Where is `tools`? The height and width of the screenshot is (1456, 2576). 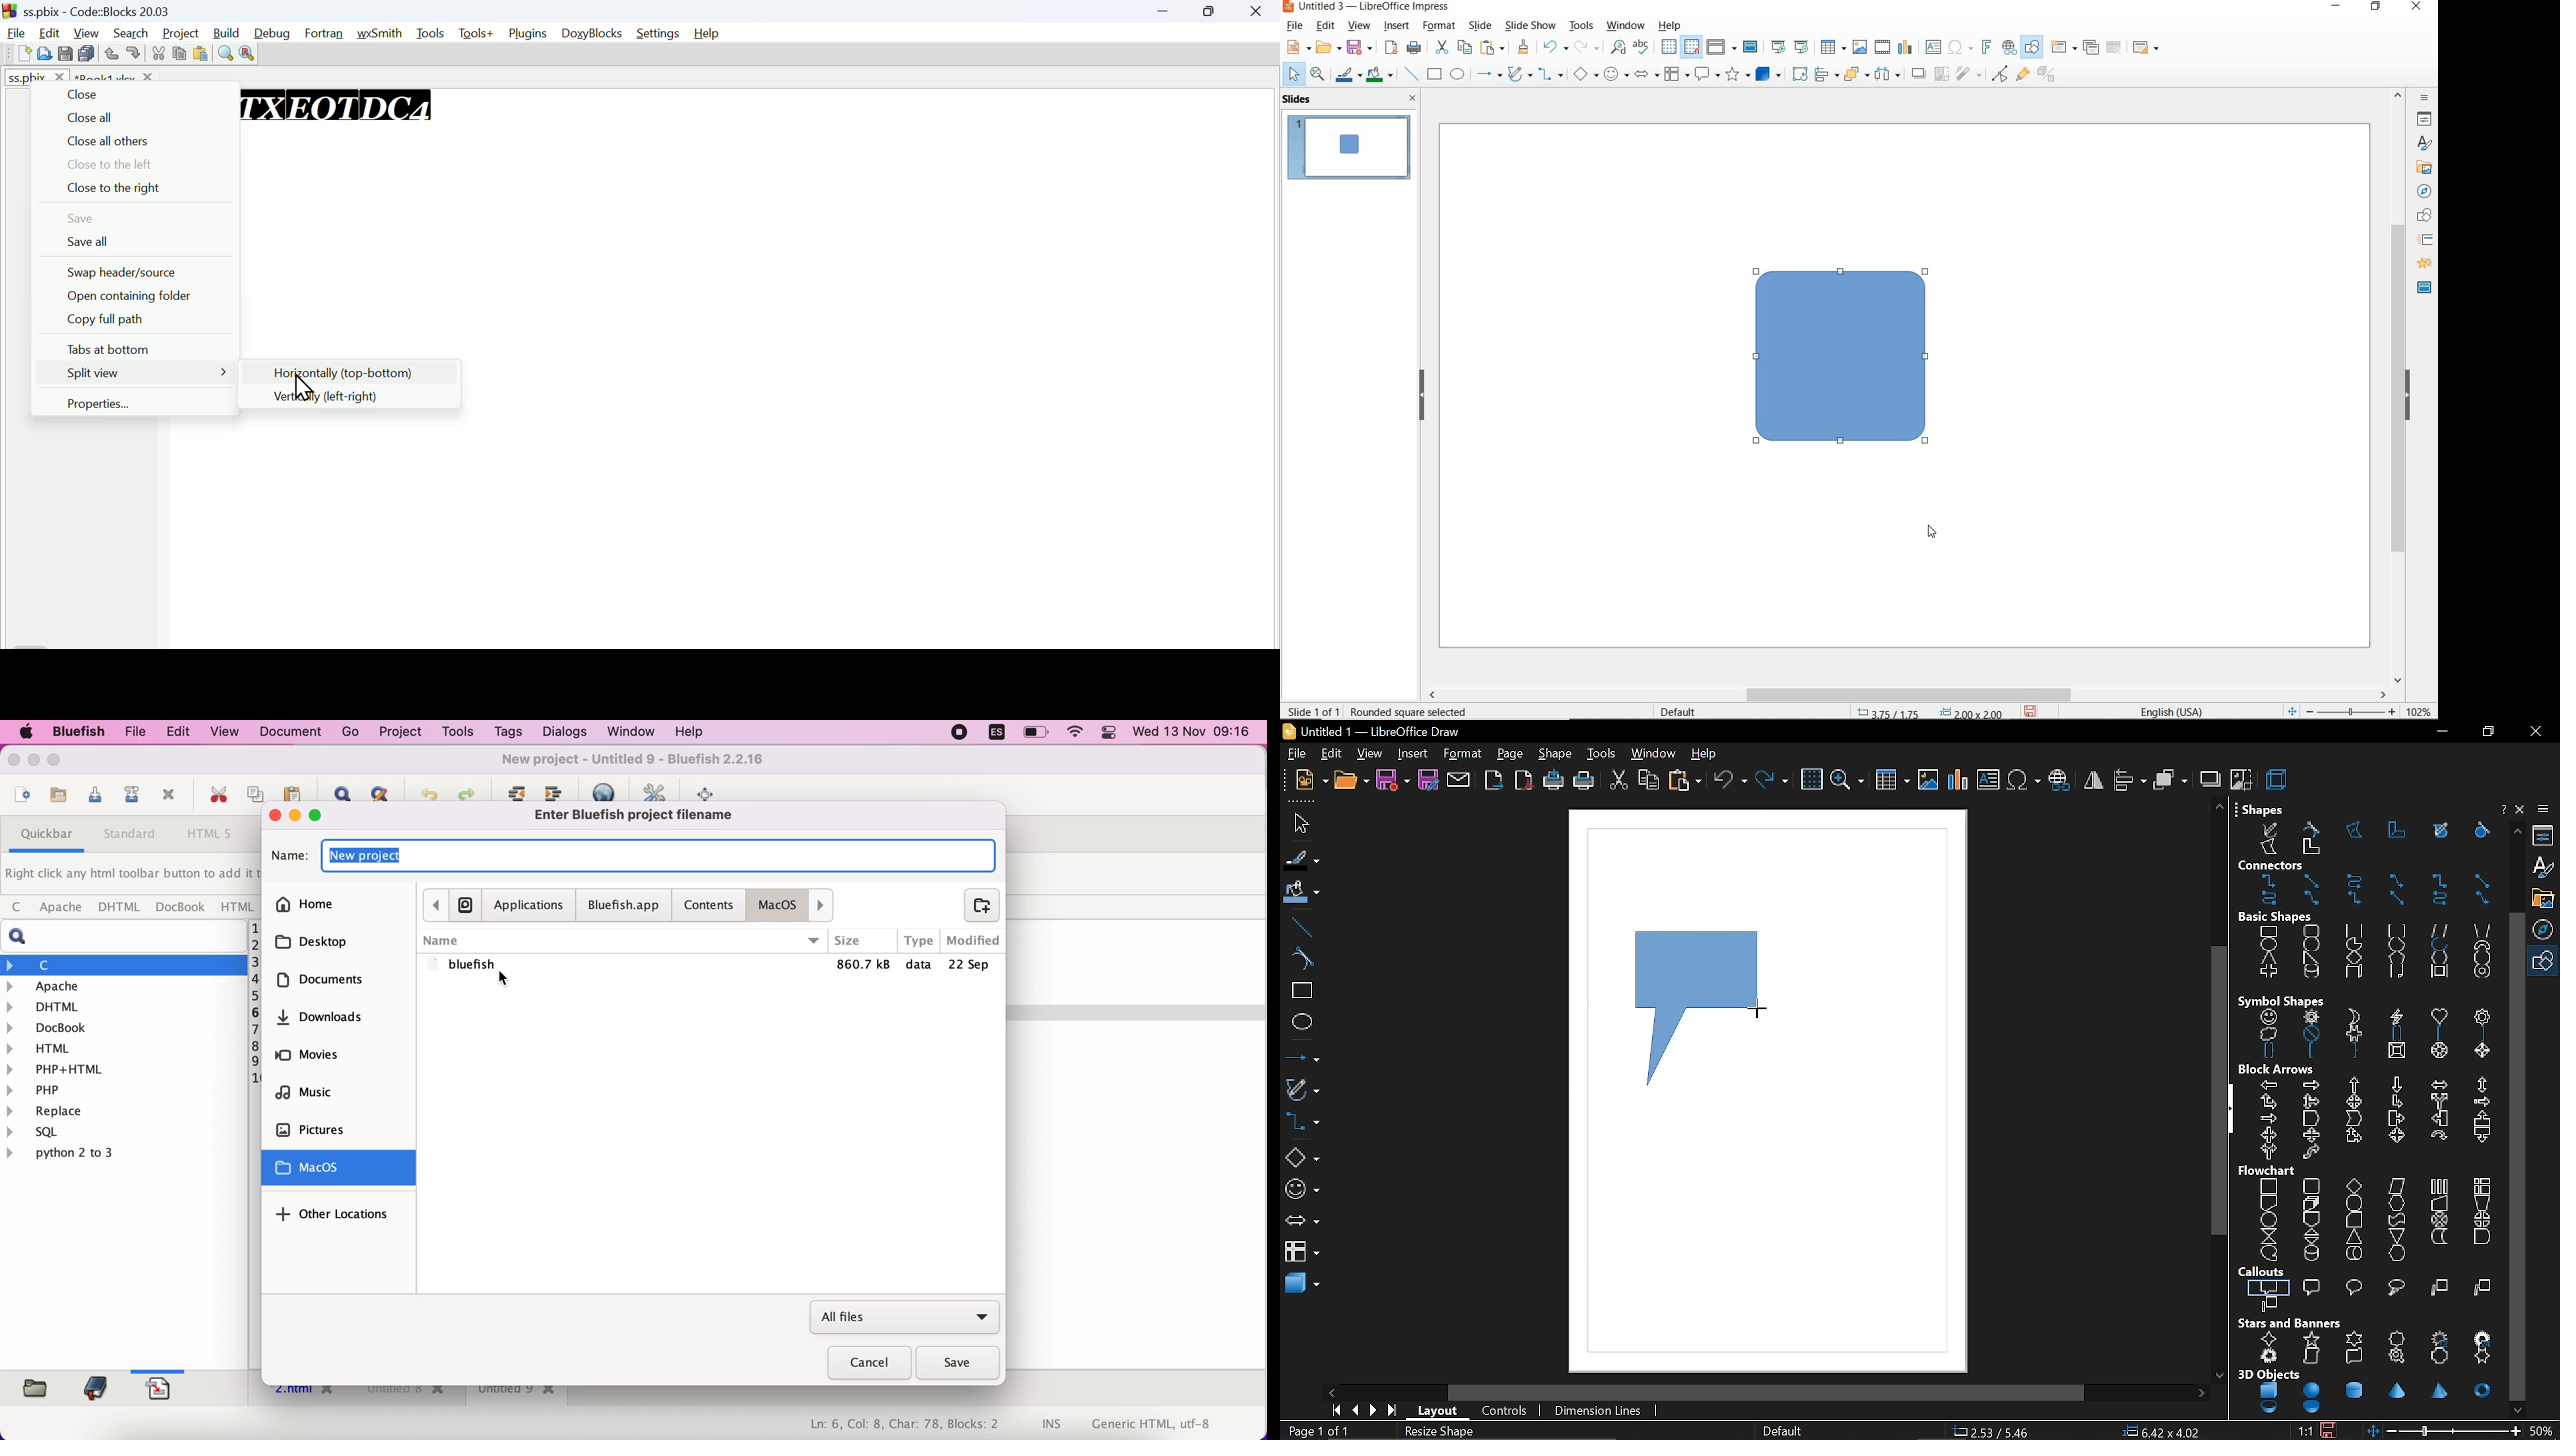
tools is located at coordinates (1604, 755).